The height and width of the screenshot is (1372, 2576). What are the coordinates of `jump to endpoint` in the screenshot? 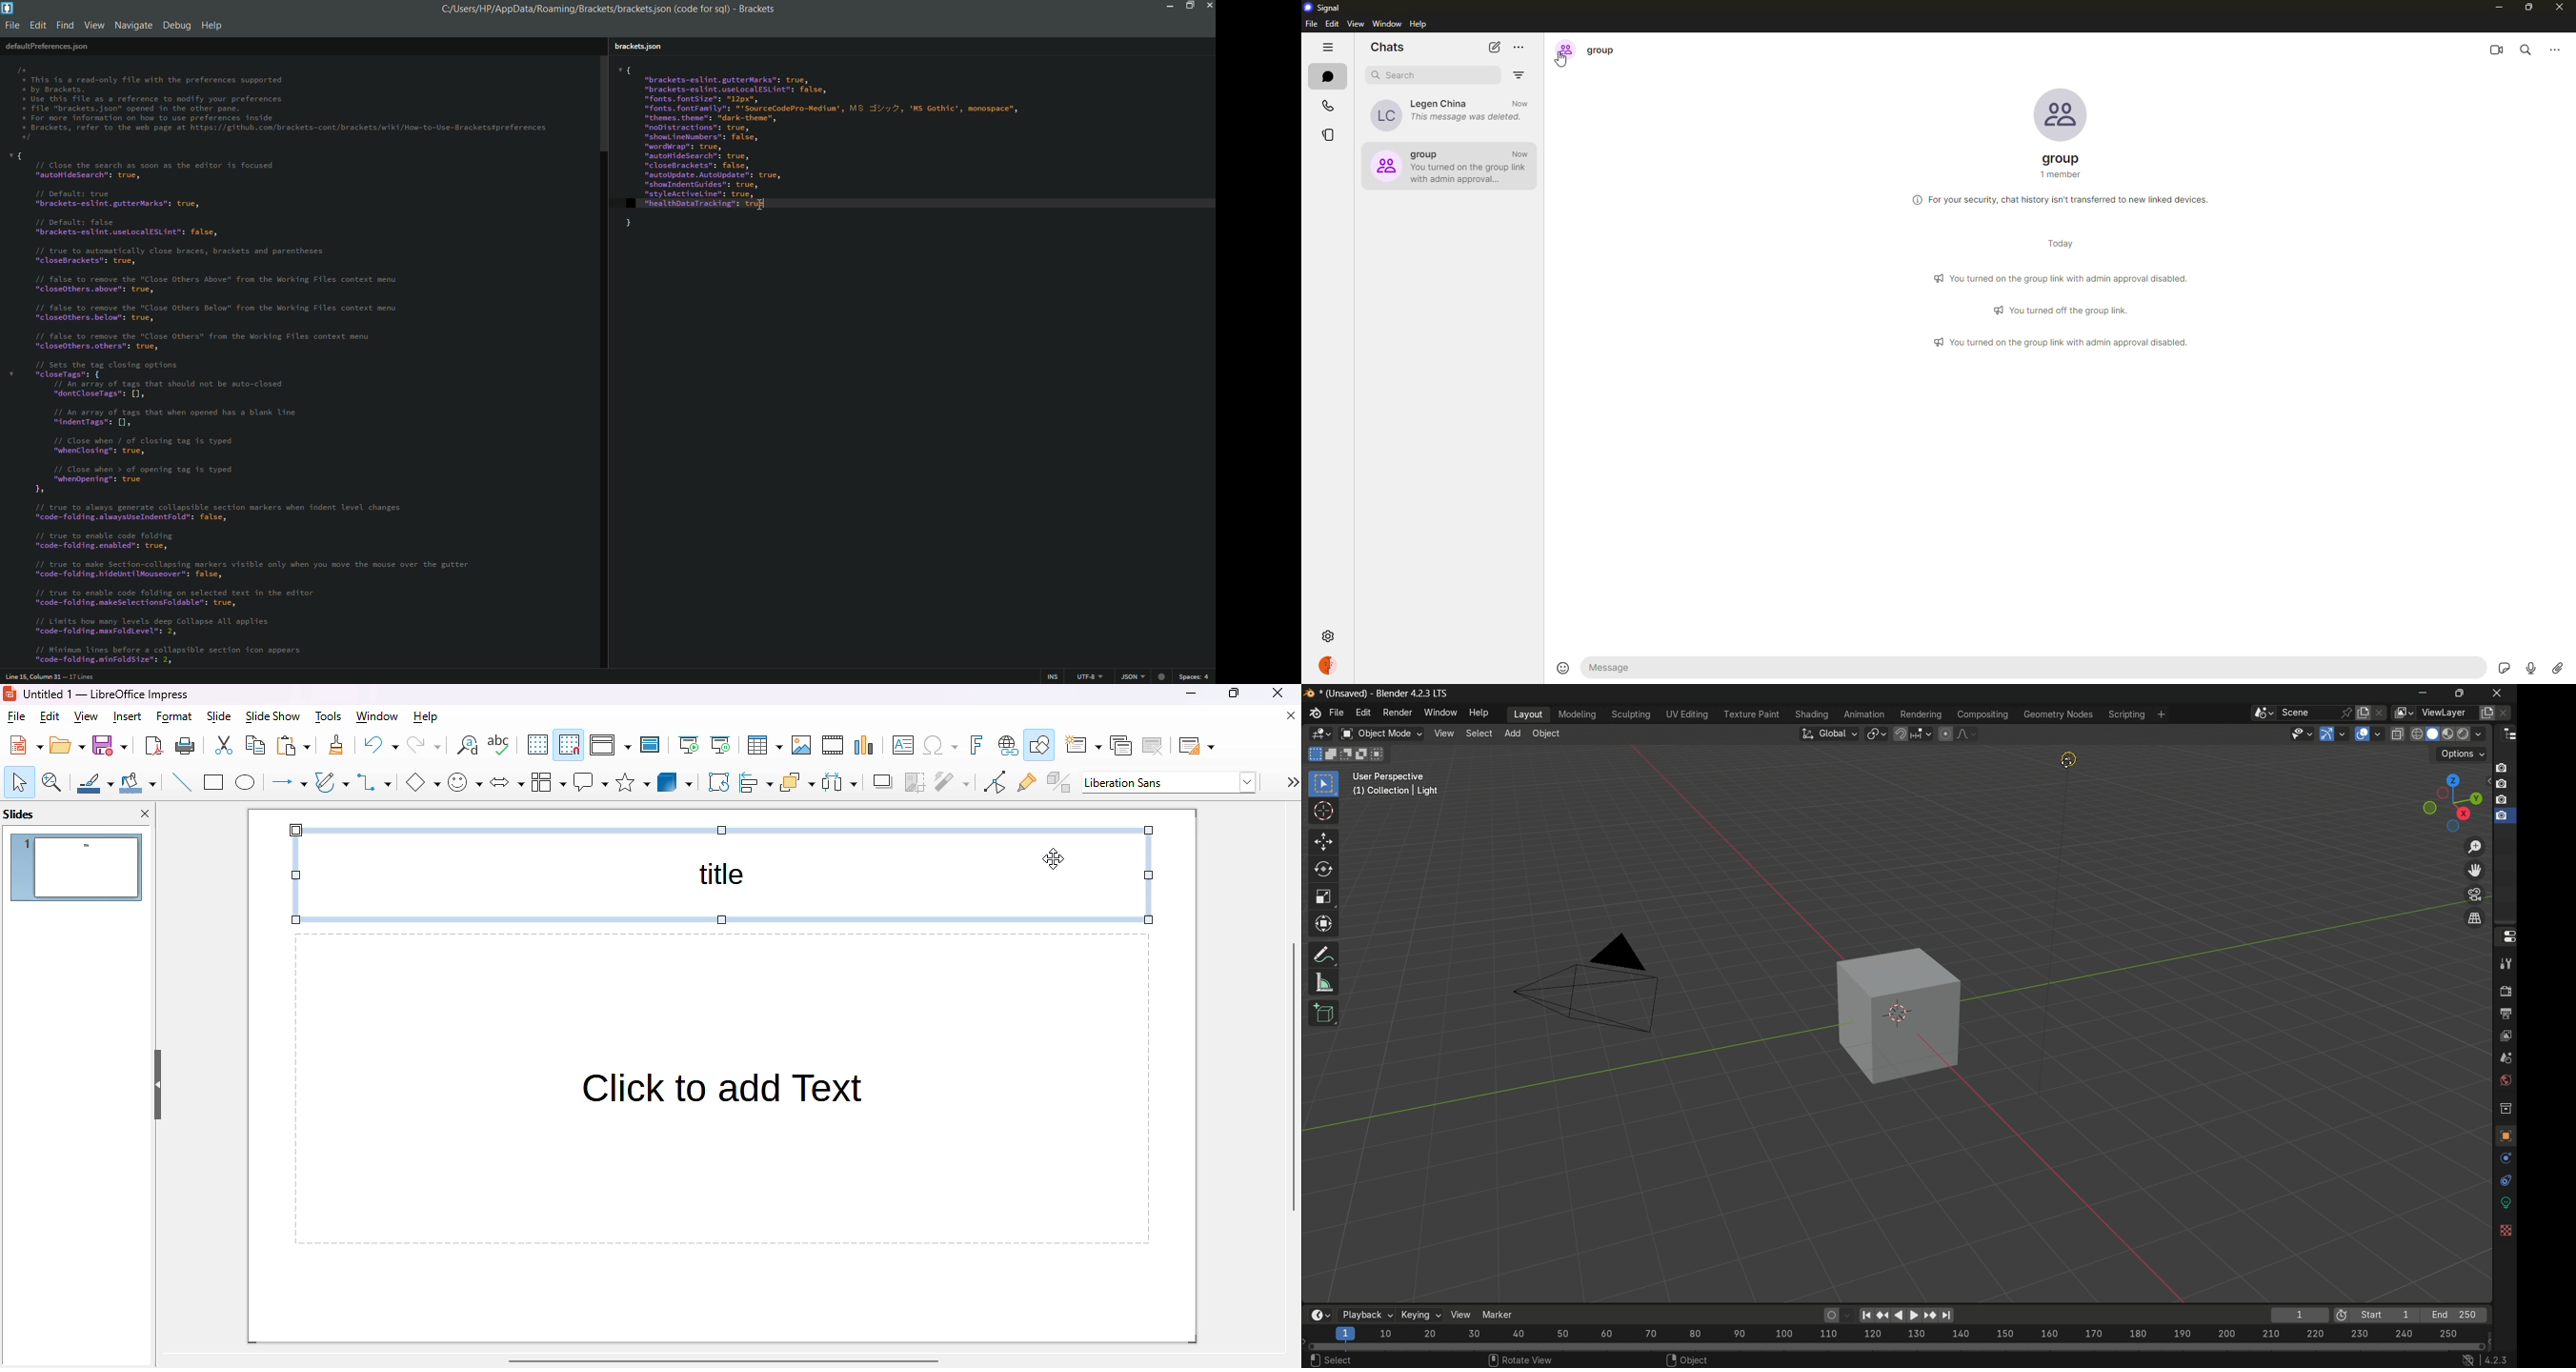 It's located at (1866, 1314).